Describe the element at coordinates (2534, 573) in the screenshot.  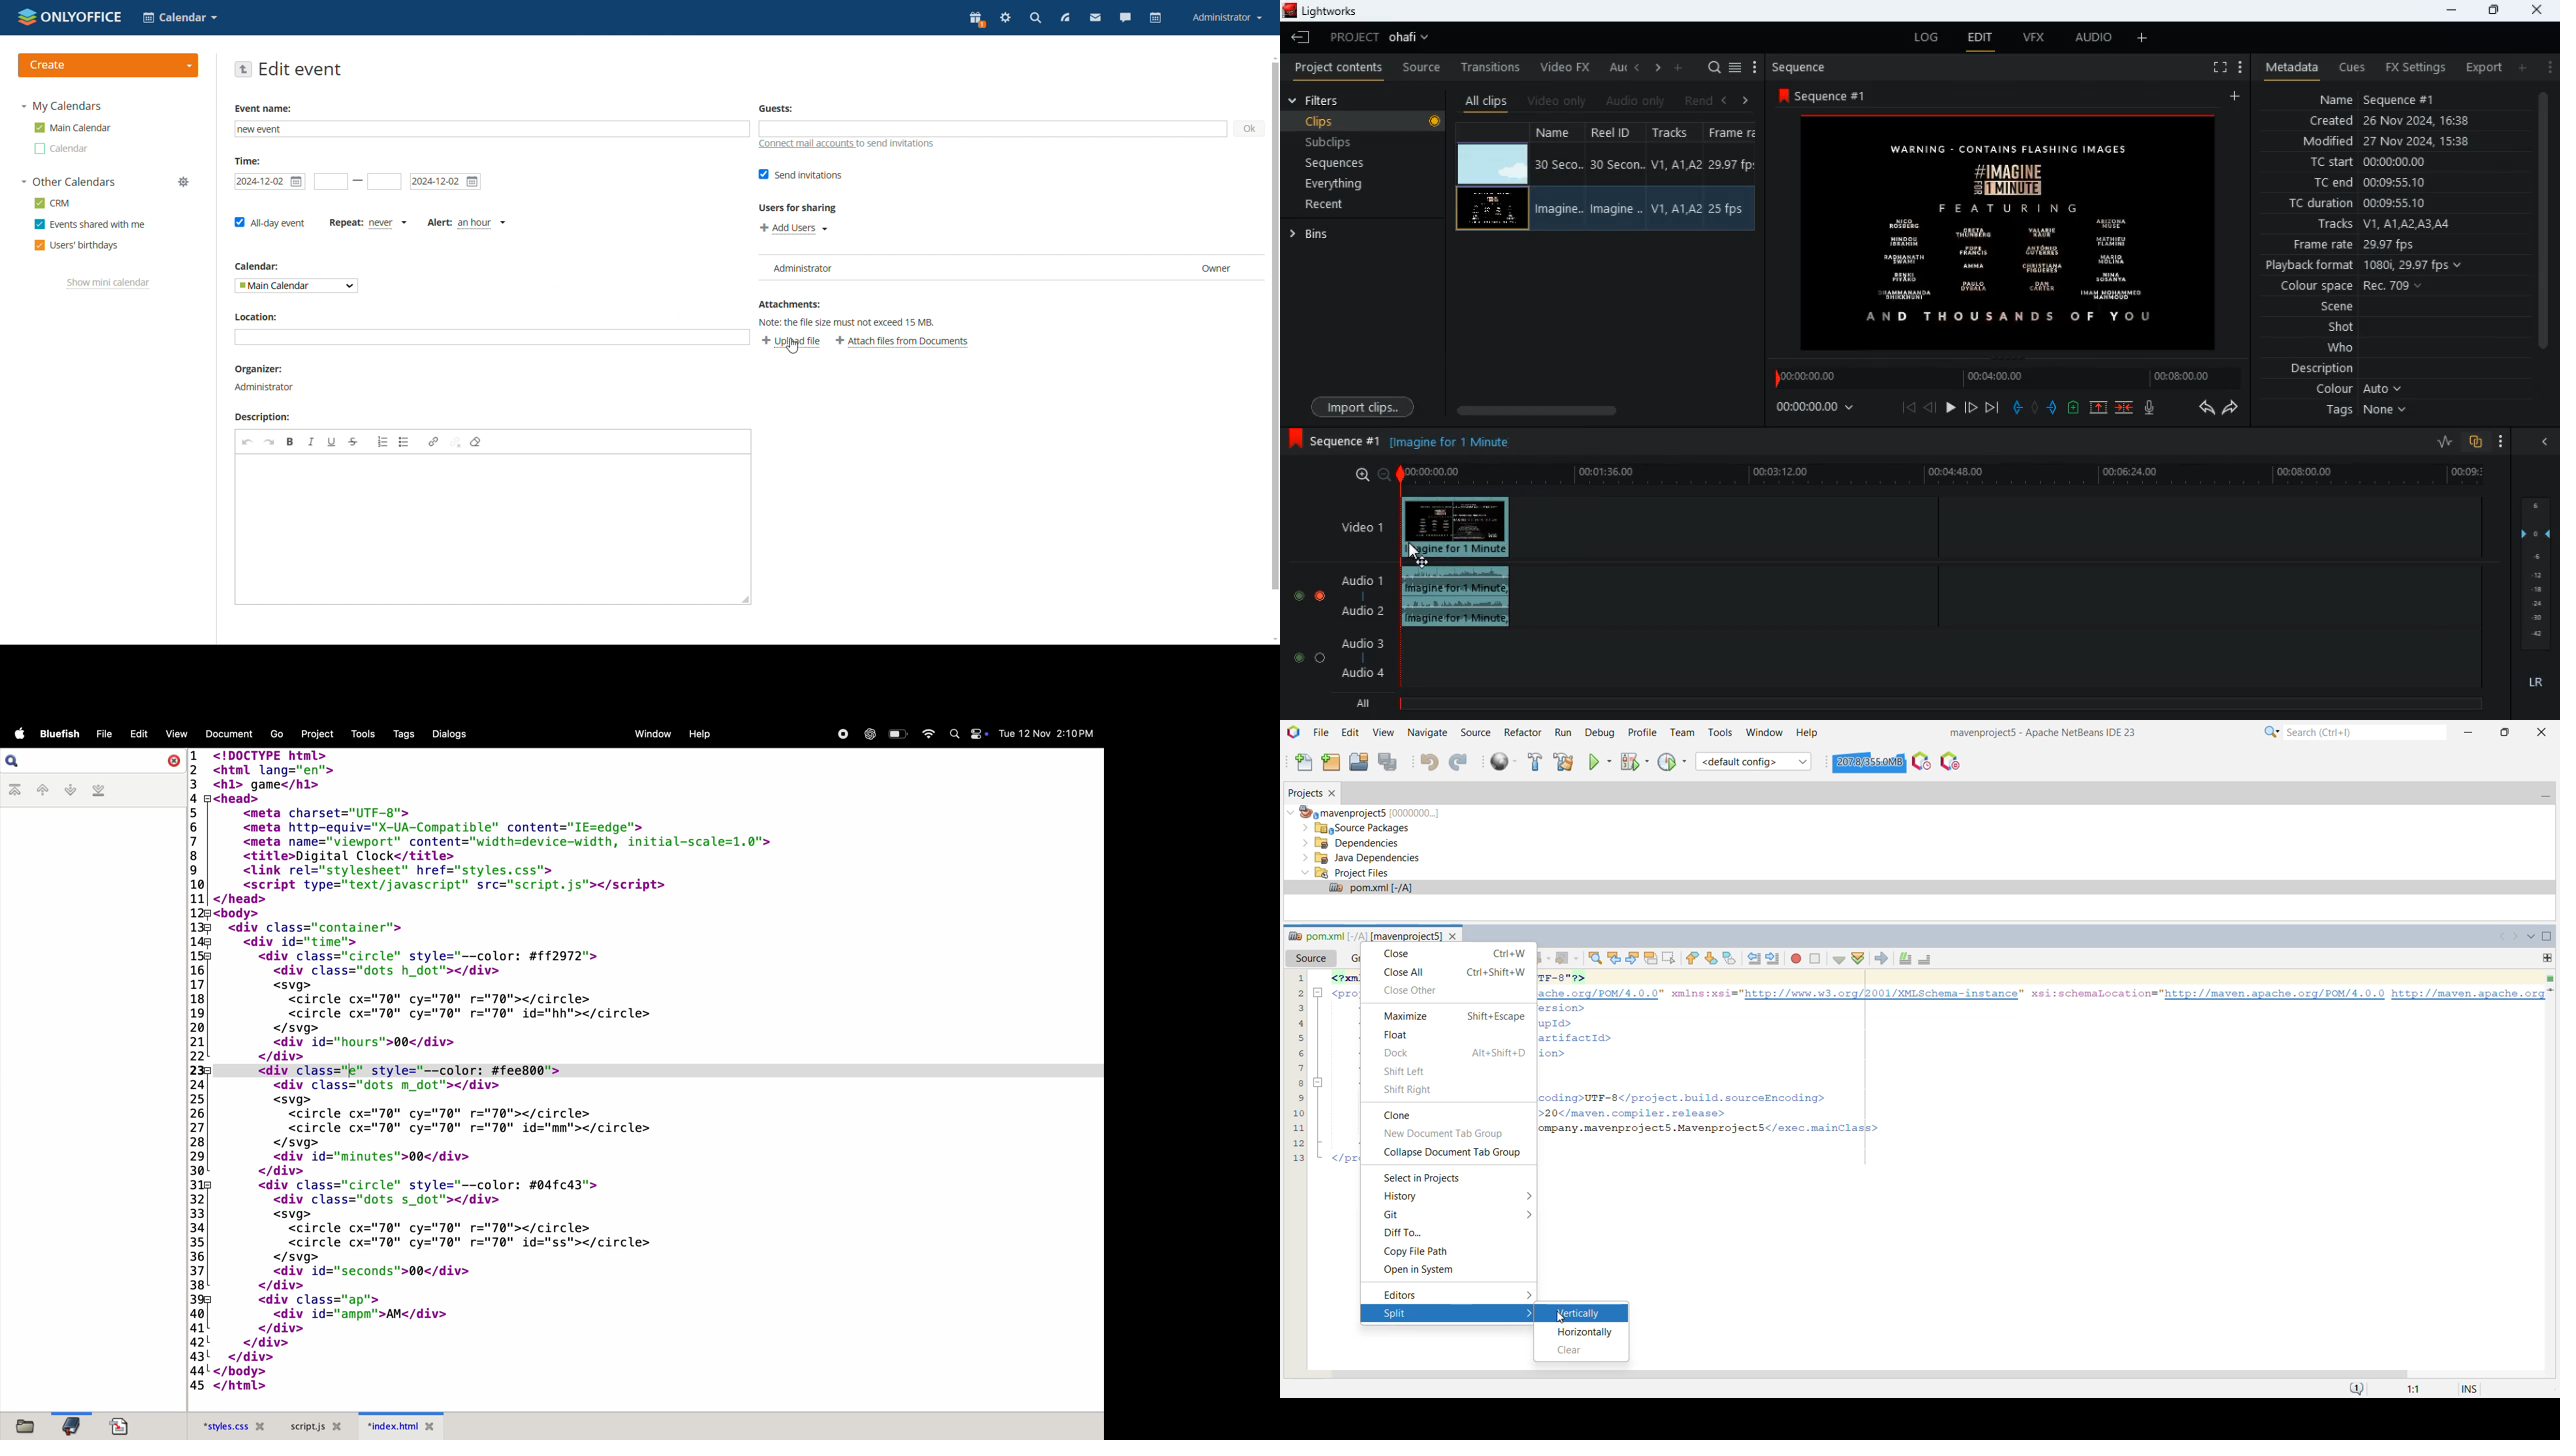
I see `layers` at that location.